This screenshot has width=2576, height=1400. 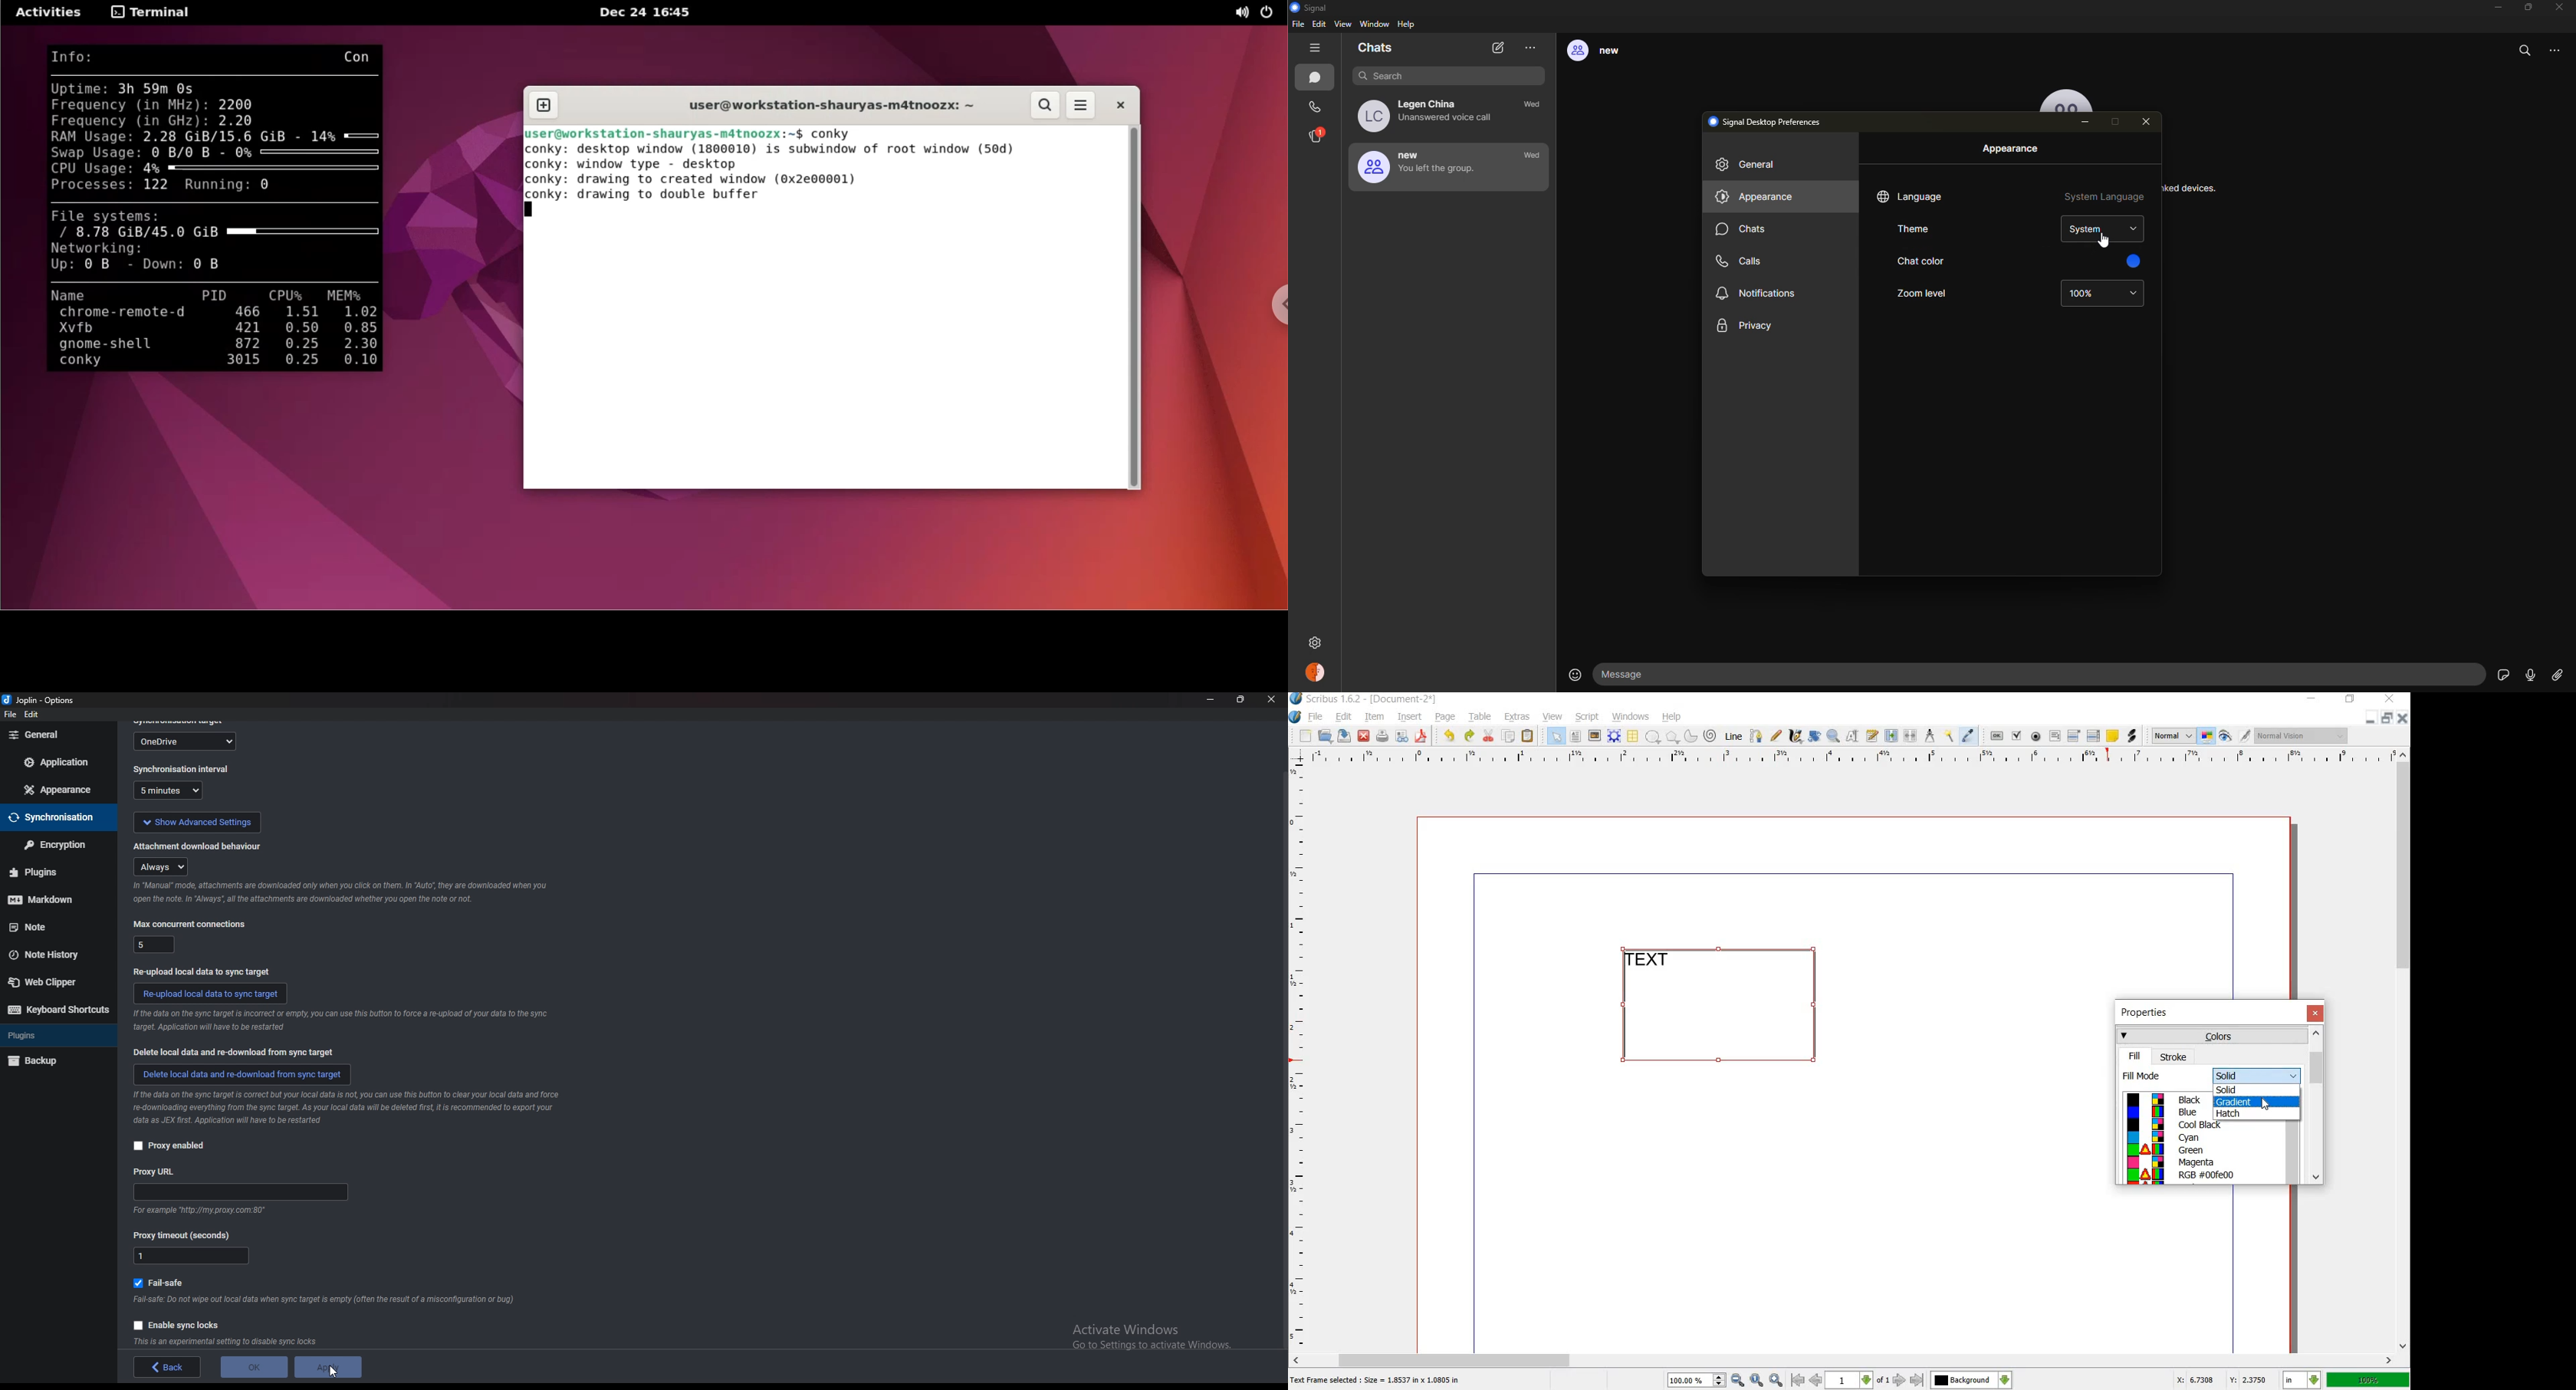 I want to click on go to next or last page, so click(x=1907, y=1381).